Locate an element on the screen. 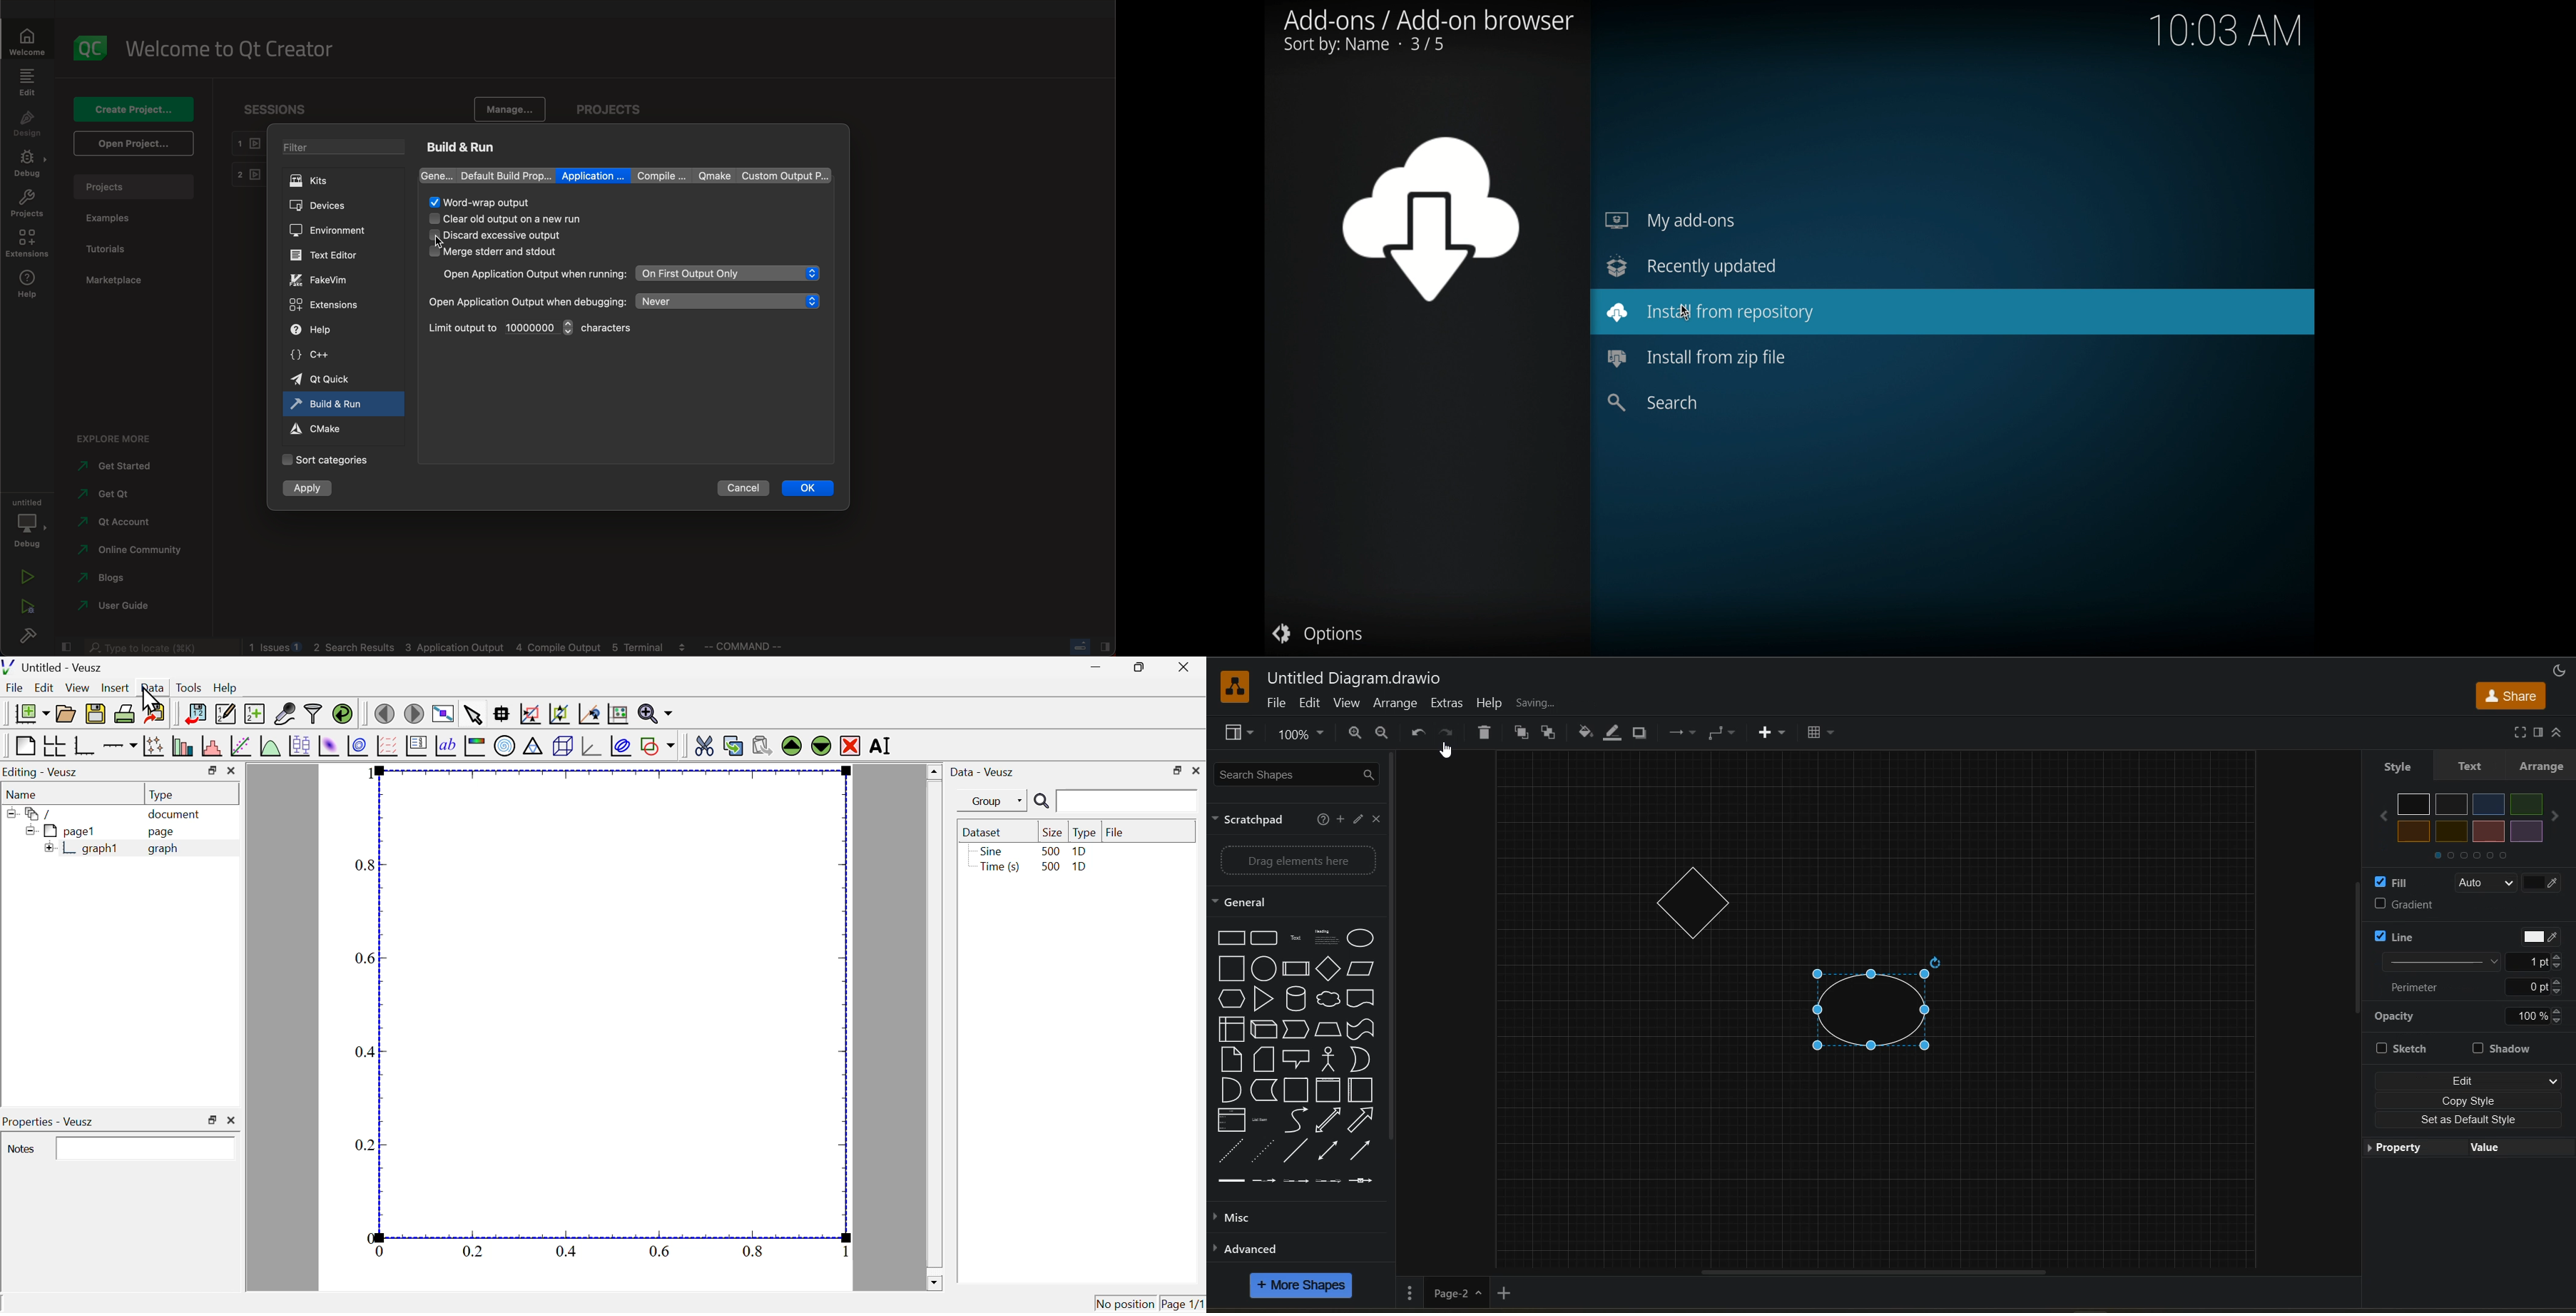  connector with 2 labels is located at coordinates (1295, 1180).